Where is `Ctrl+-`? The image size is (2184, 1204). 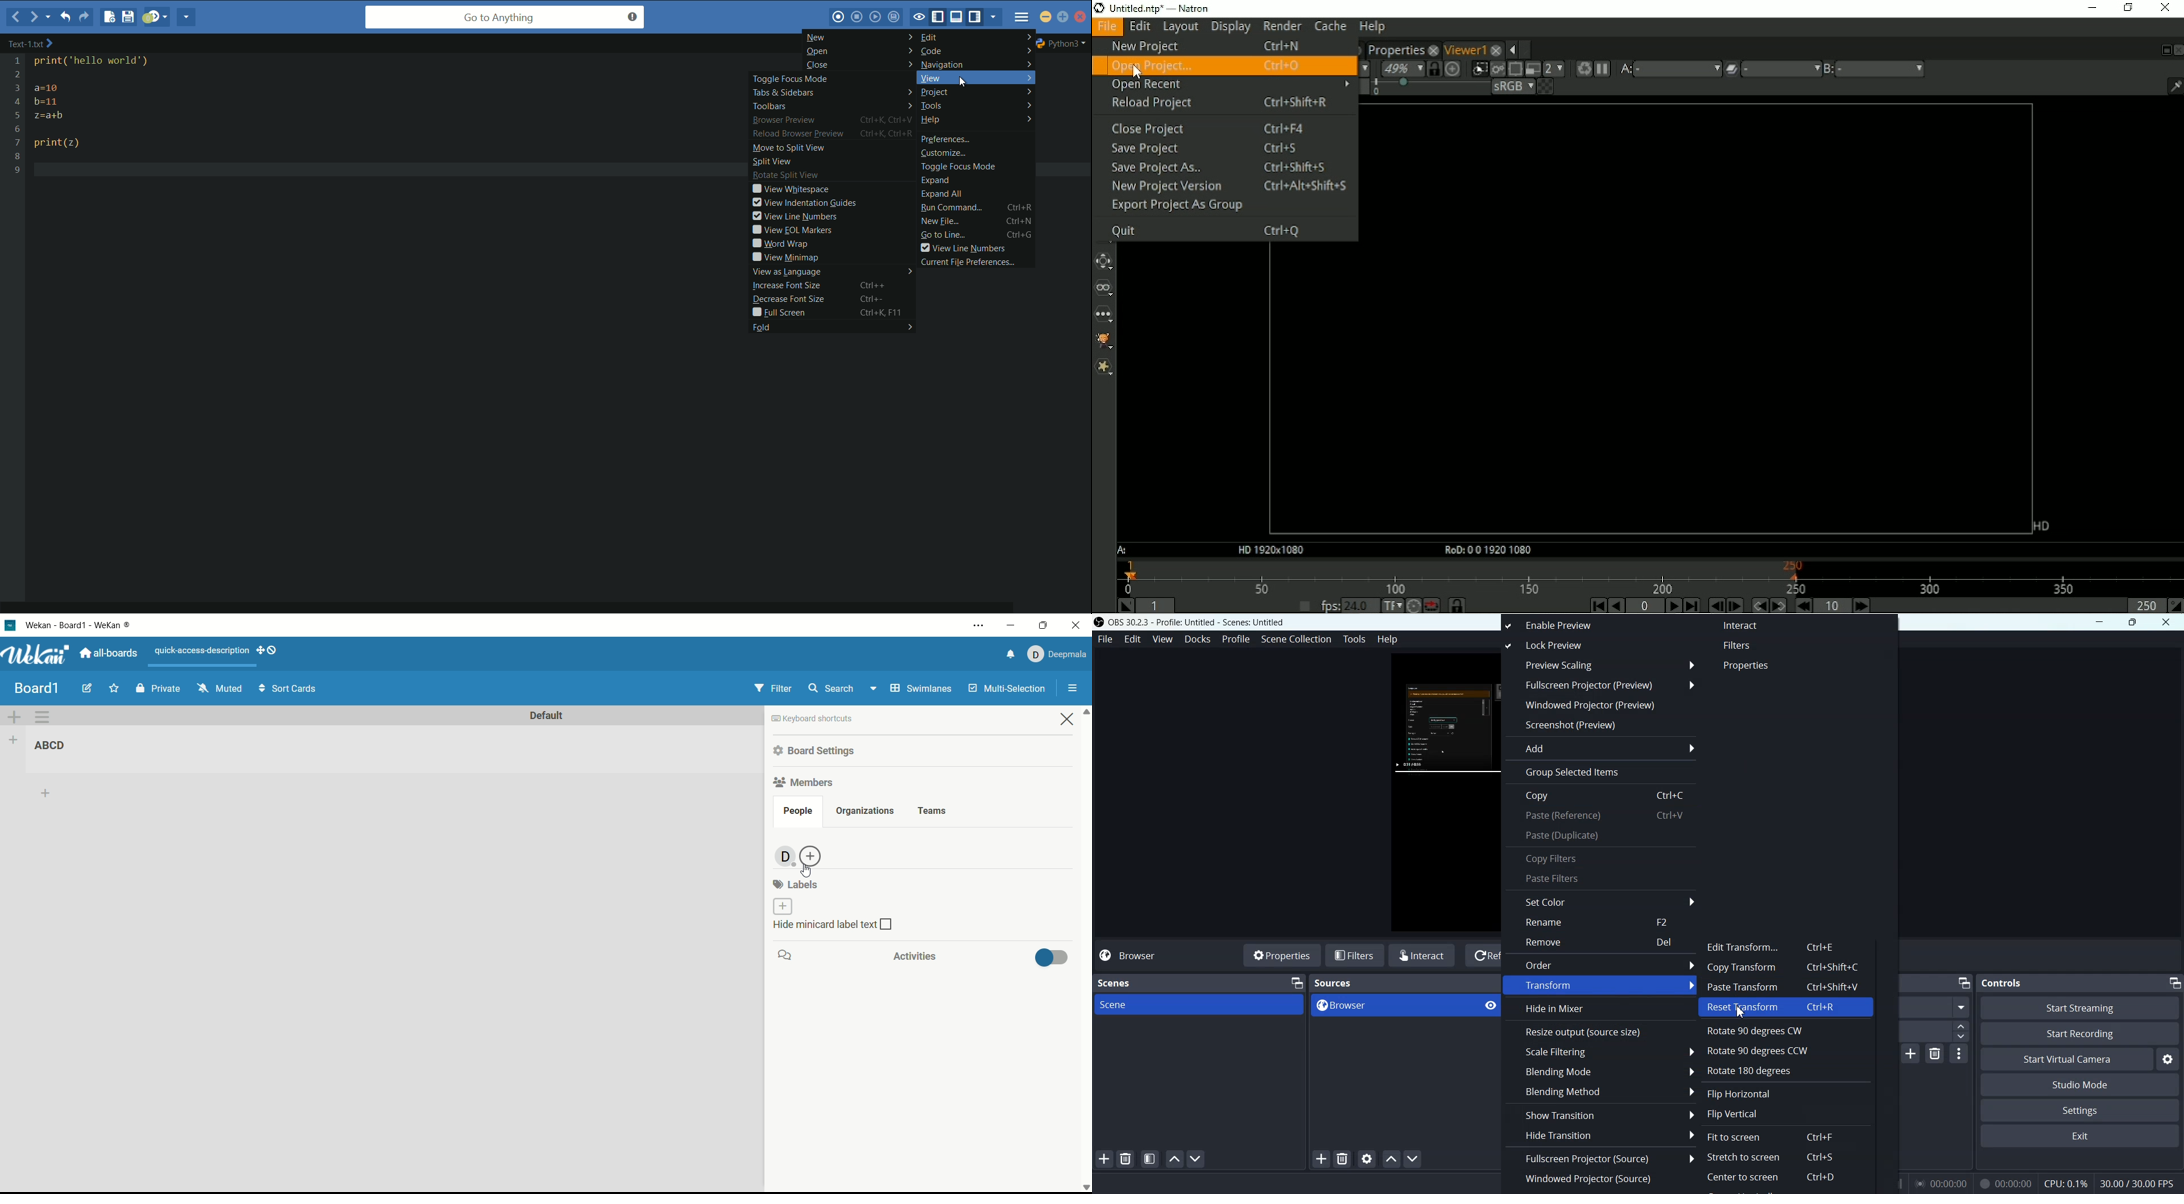 Ctrl+- is located at coordinates (879, 298).